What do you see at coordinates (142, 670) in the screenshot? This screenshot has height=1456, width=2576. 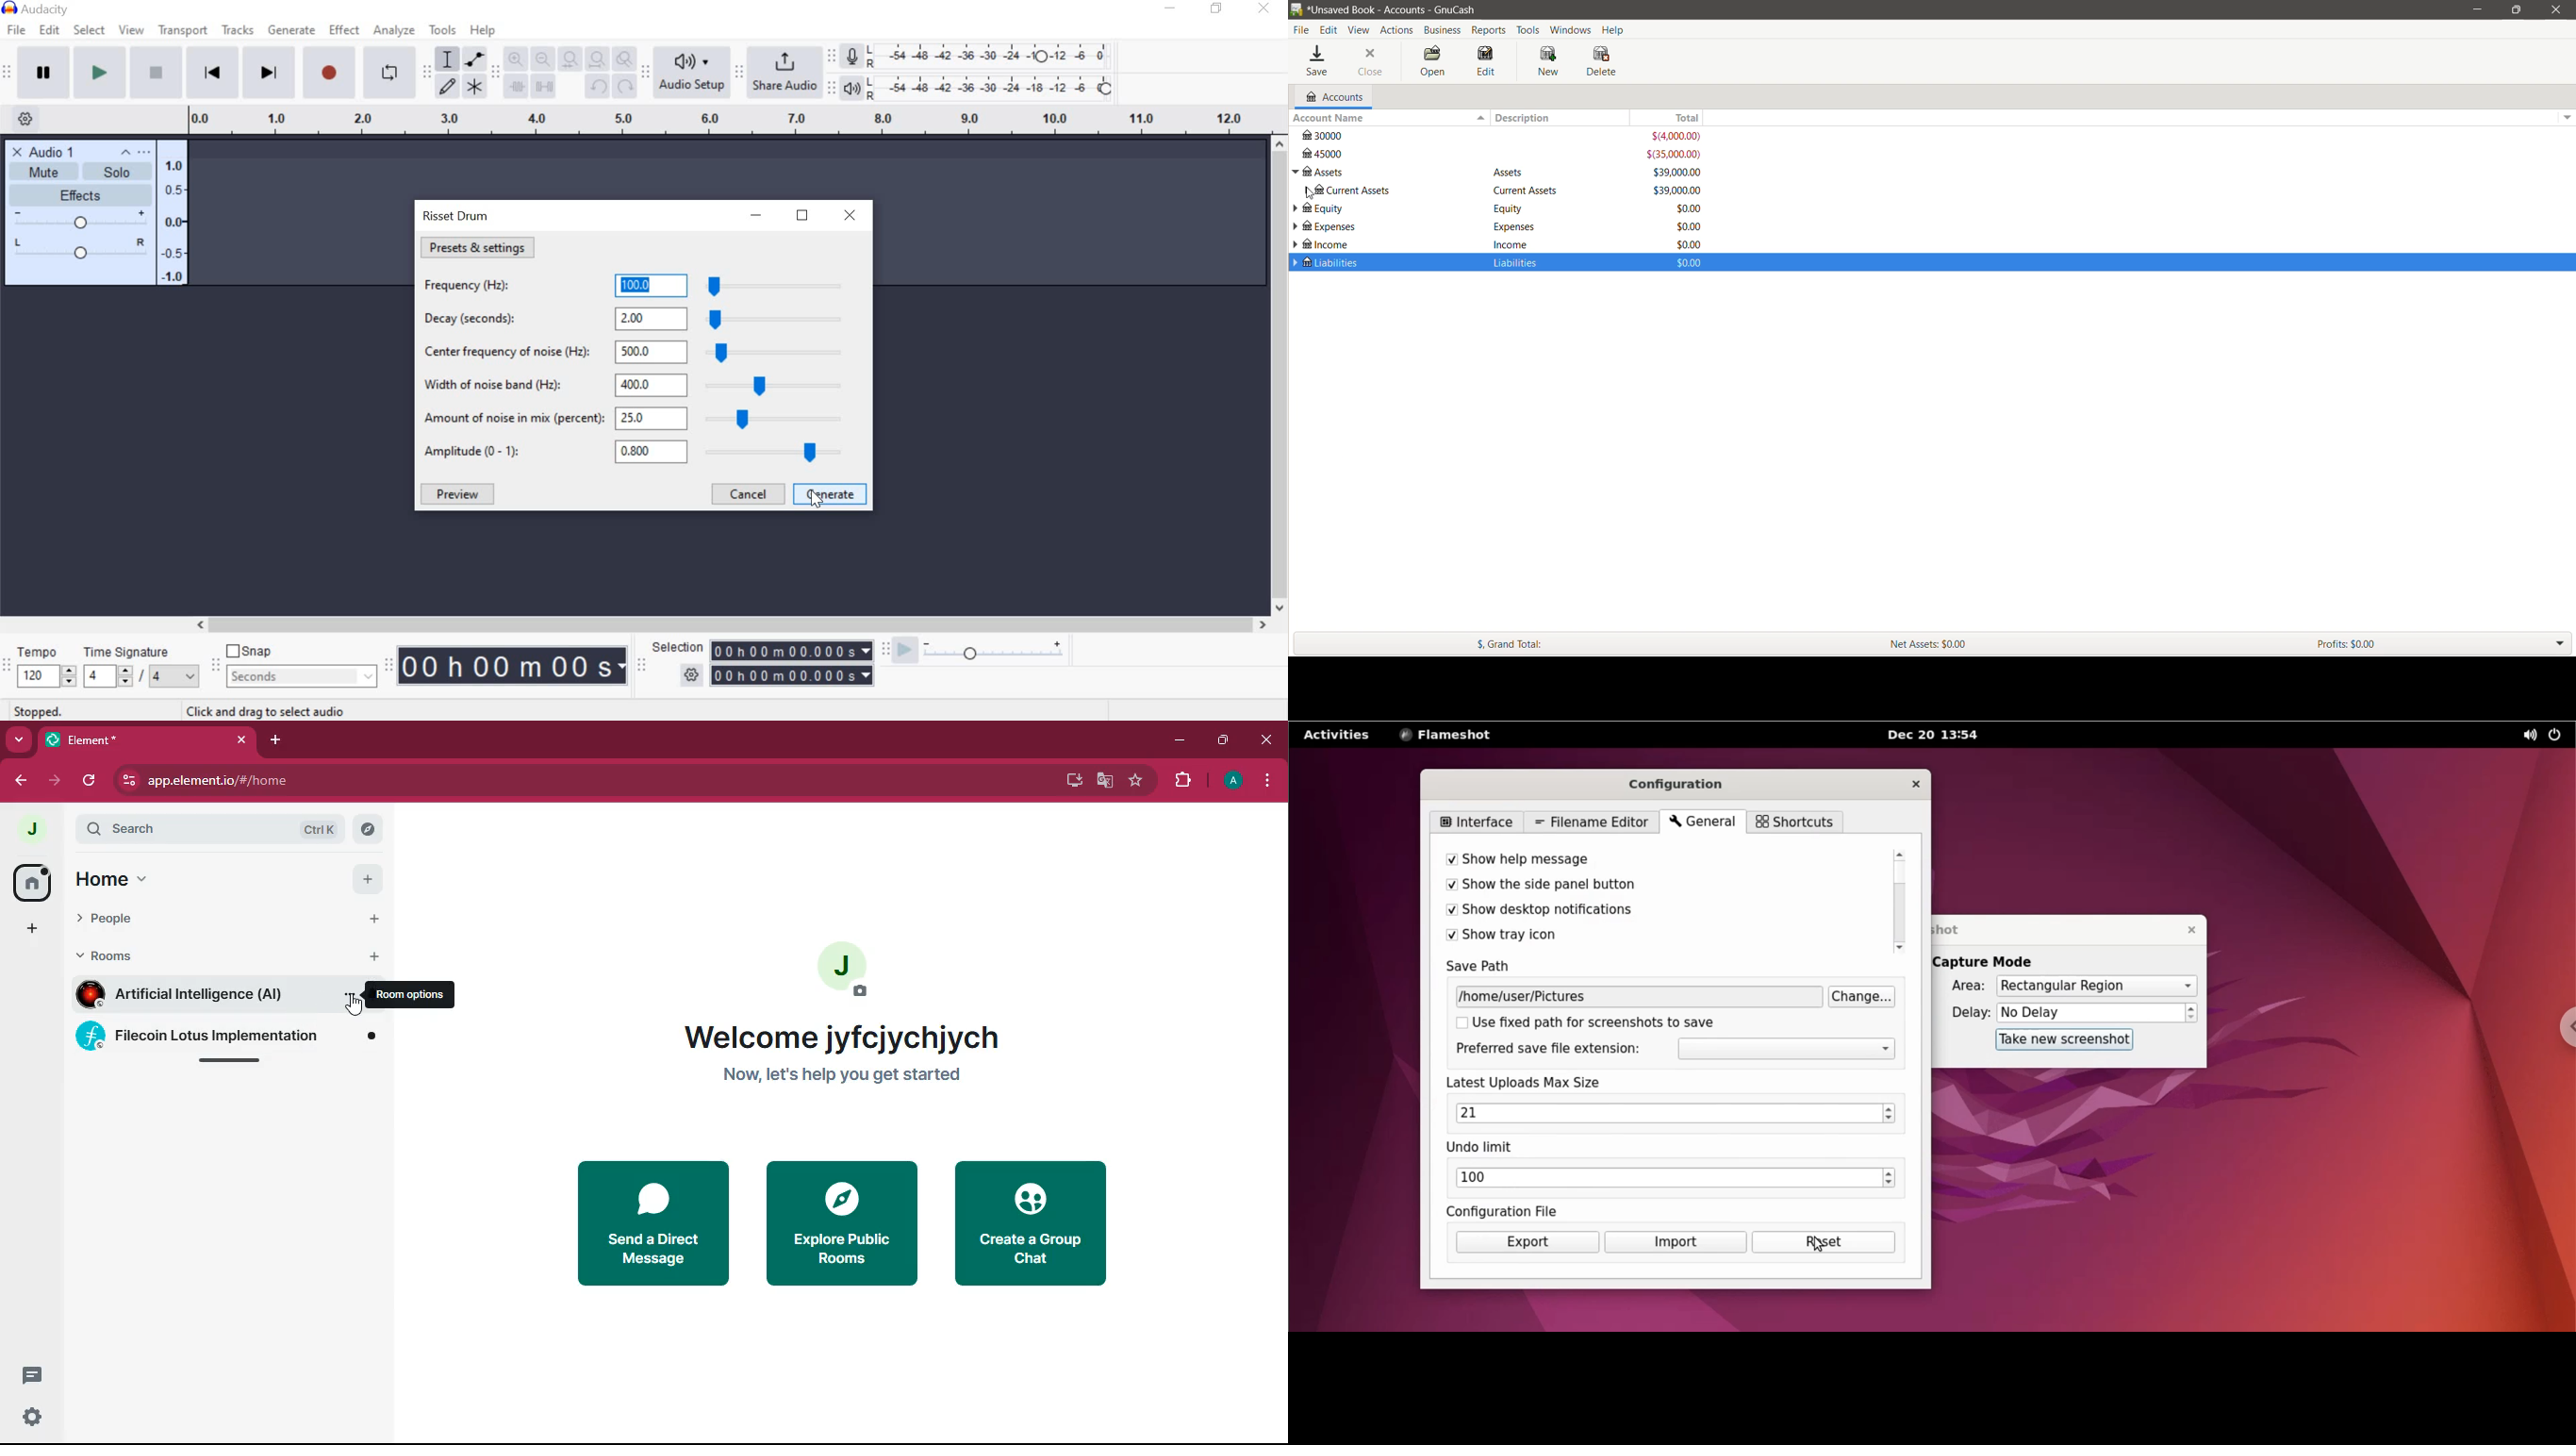 I see `Time signature` at bounding box center [142, 670].